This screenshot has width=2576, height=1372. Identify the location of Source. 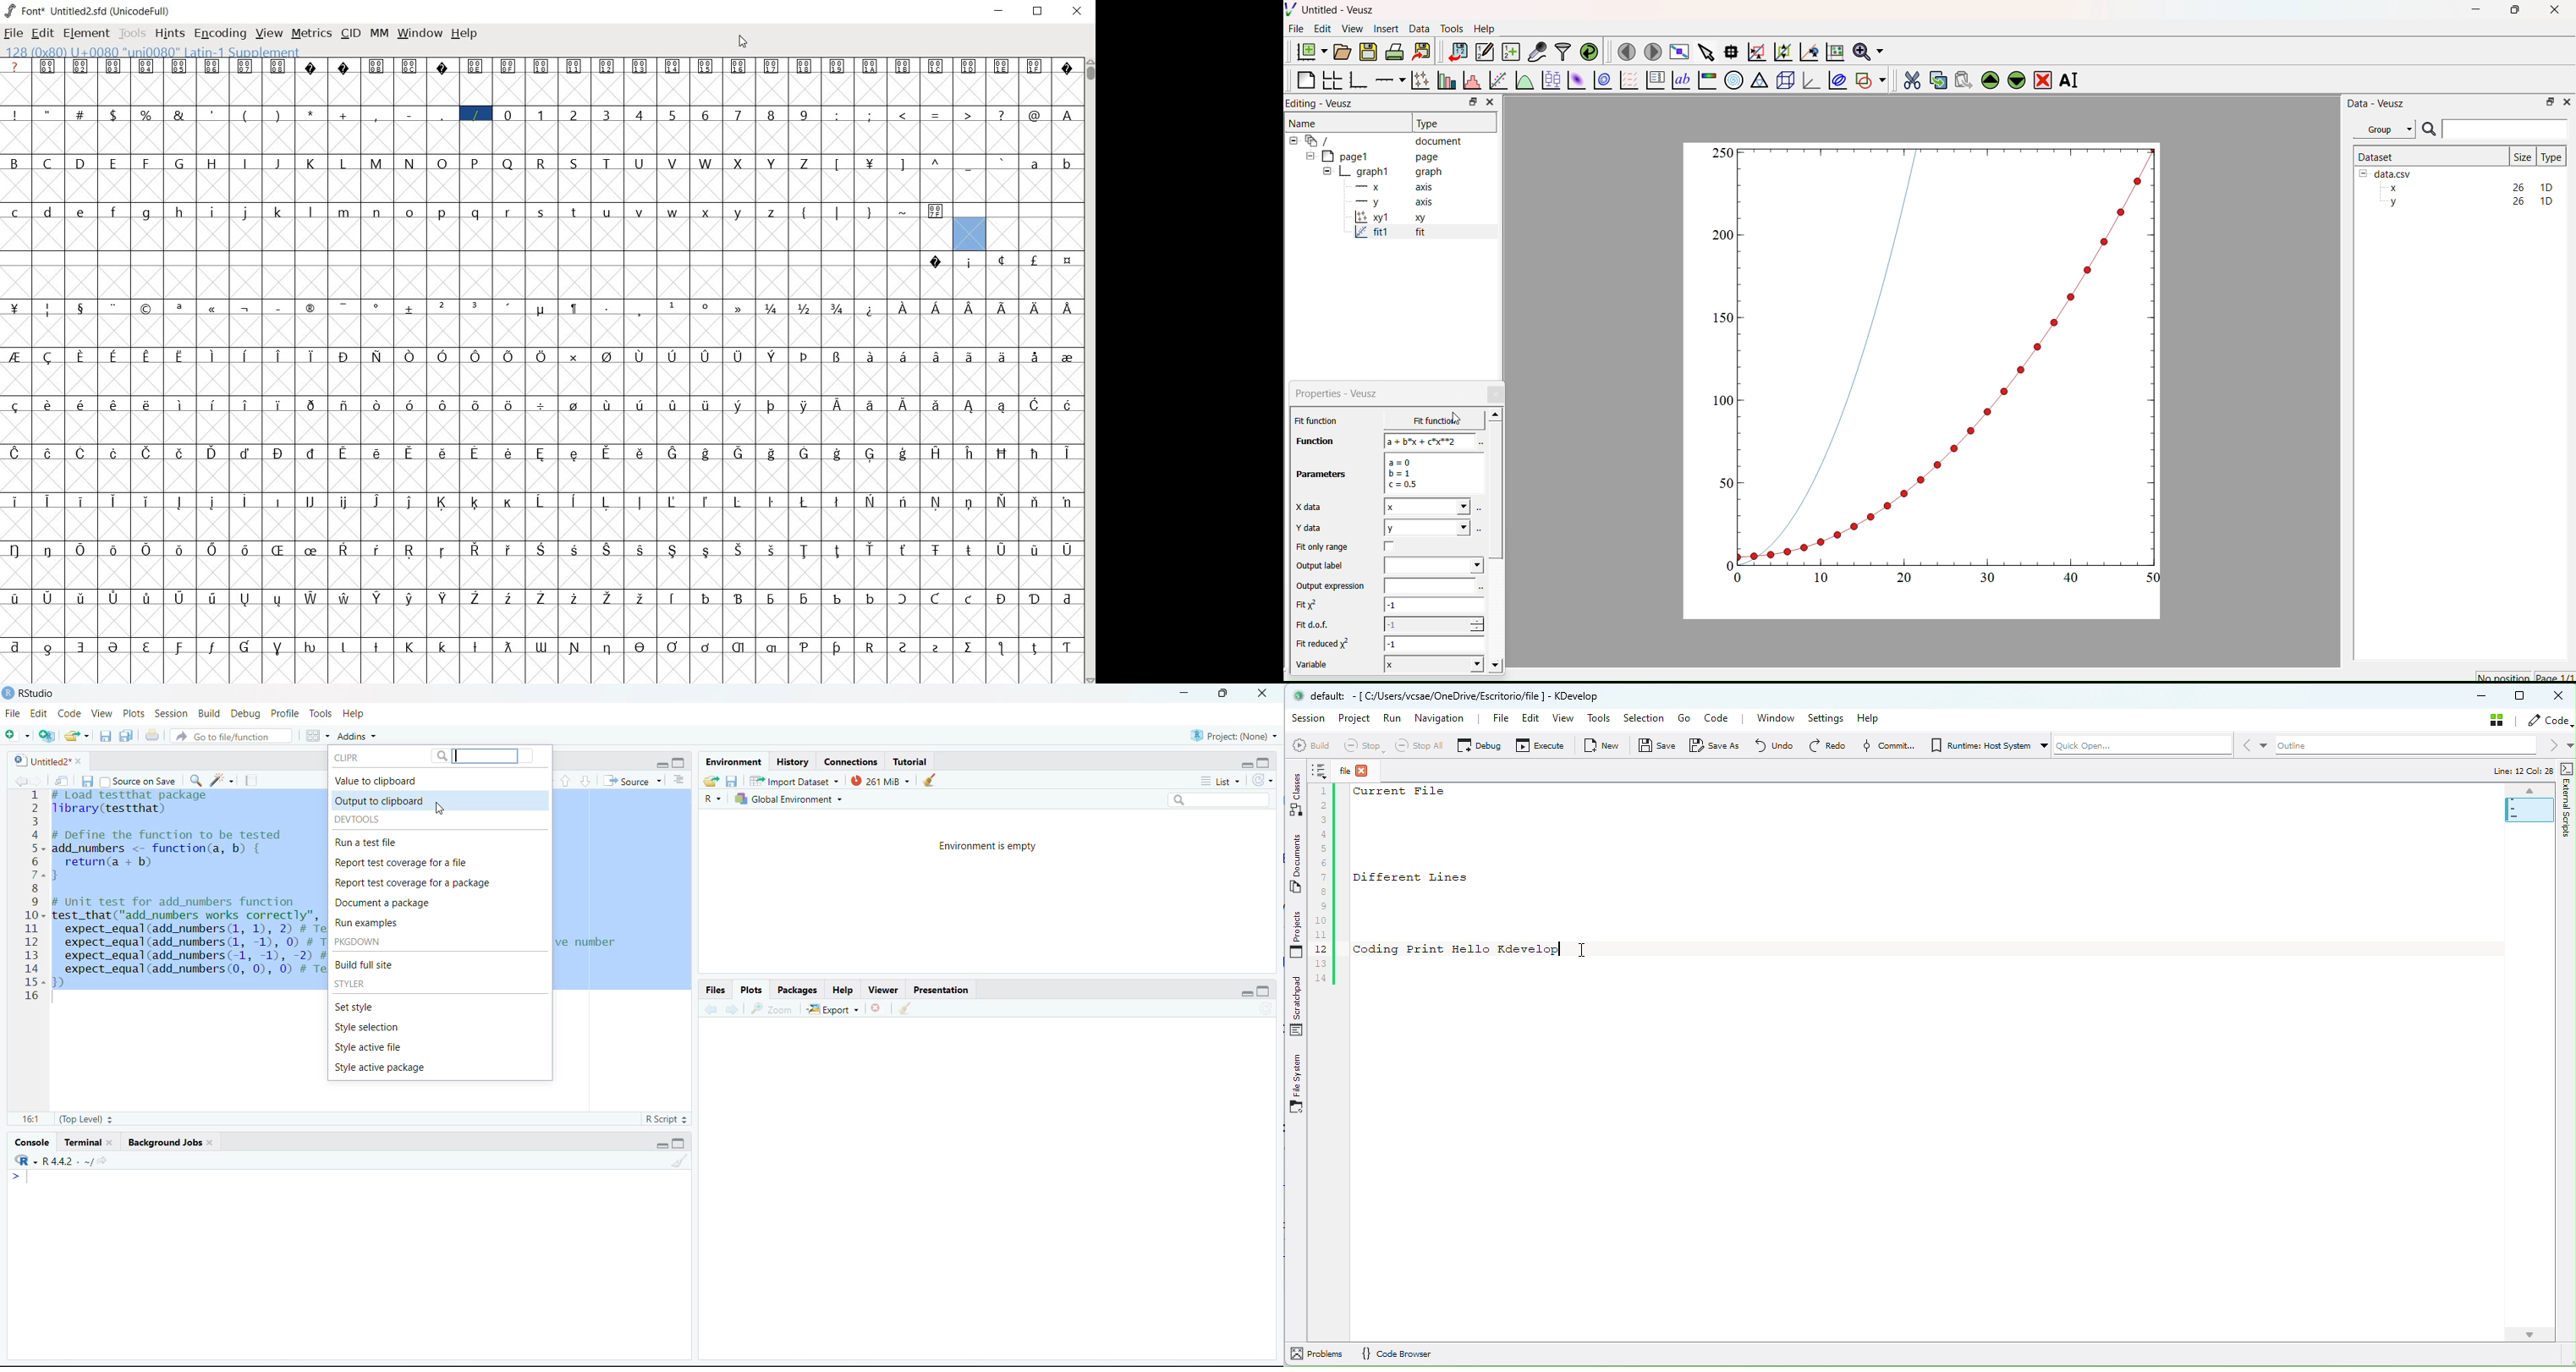
(635, 780).